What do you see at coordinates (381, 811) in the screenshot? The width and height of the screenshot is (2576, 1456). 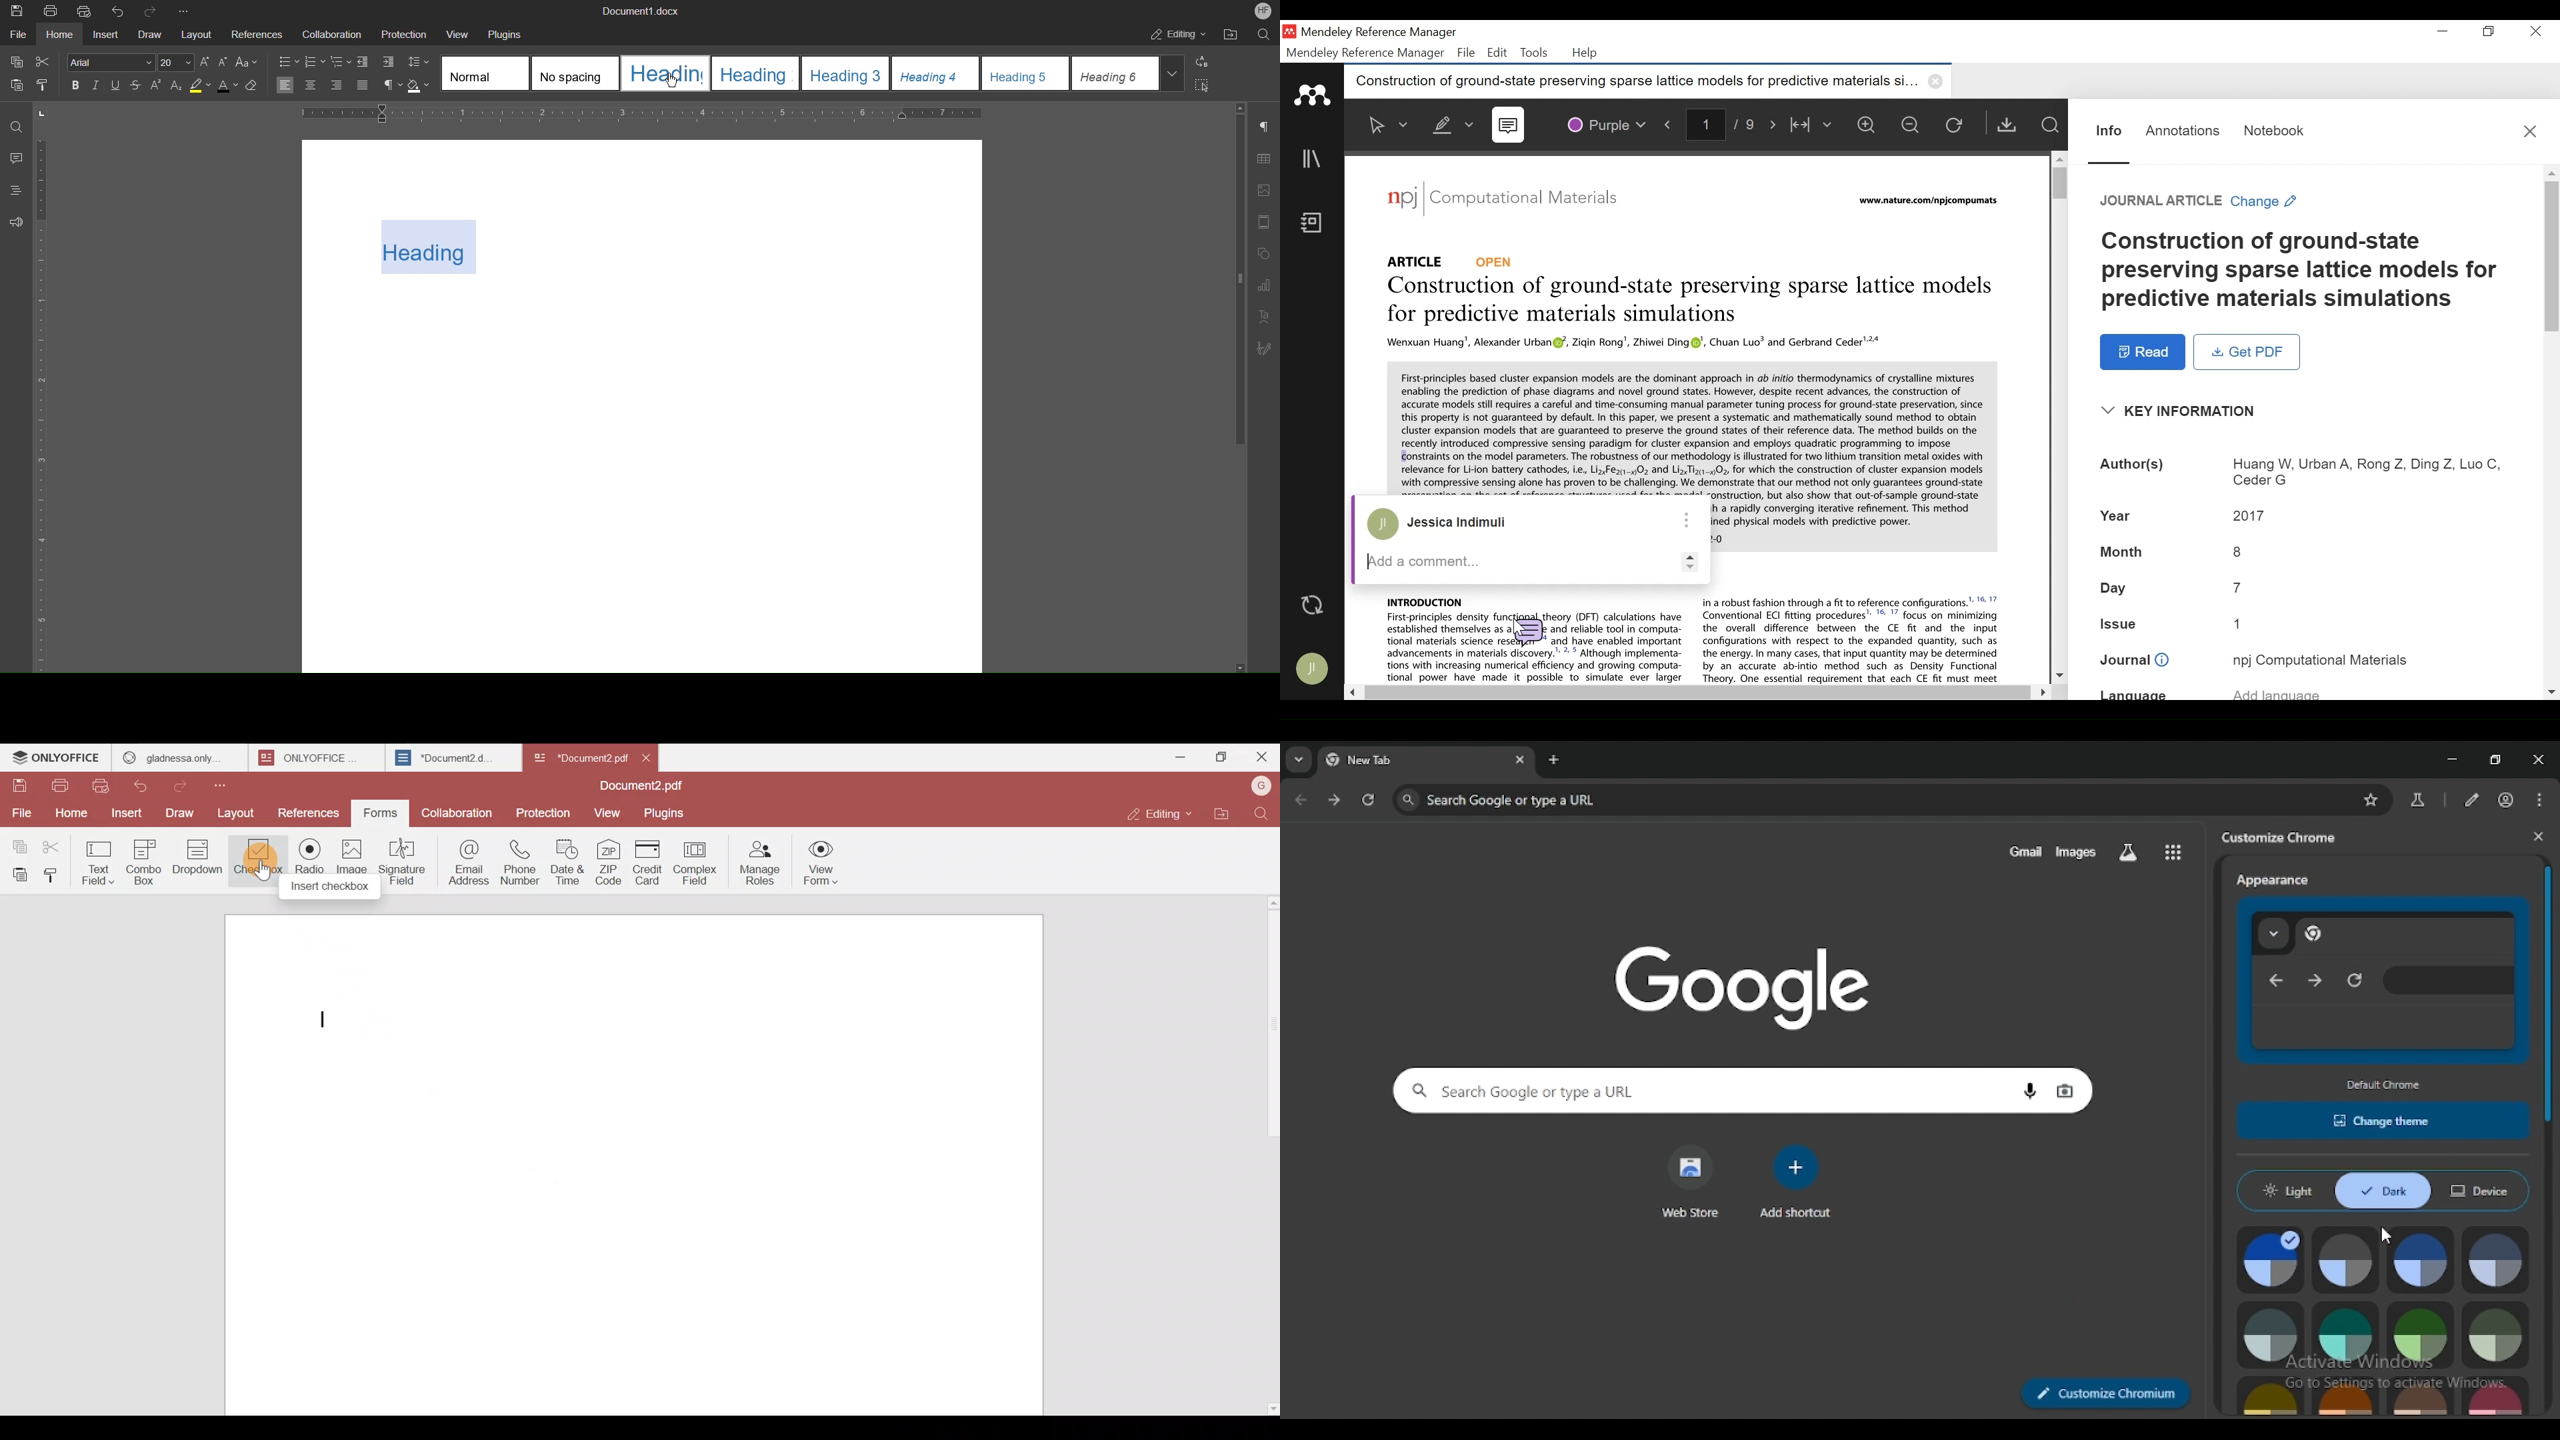 I see `Forms` at bounding box center [381, 811].